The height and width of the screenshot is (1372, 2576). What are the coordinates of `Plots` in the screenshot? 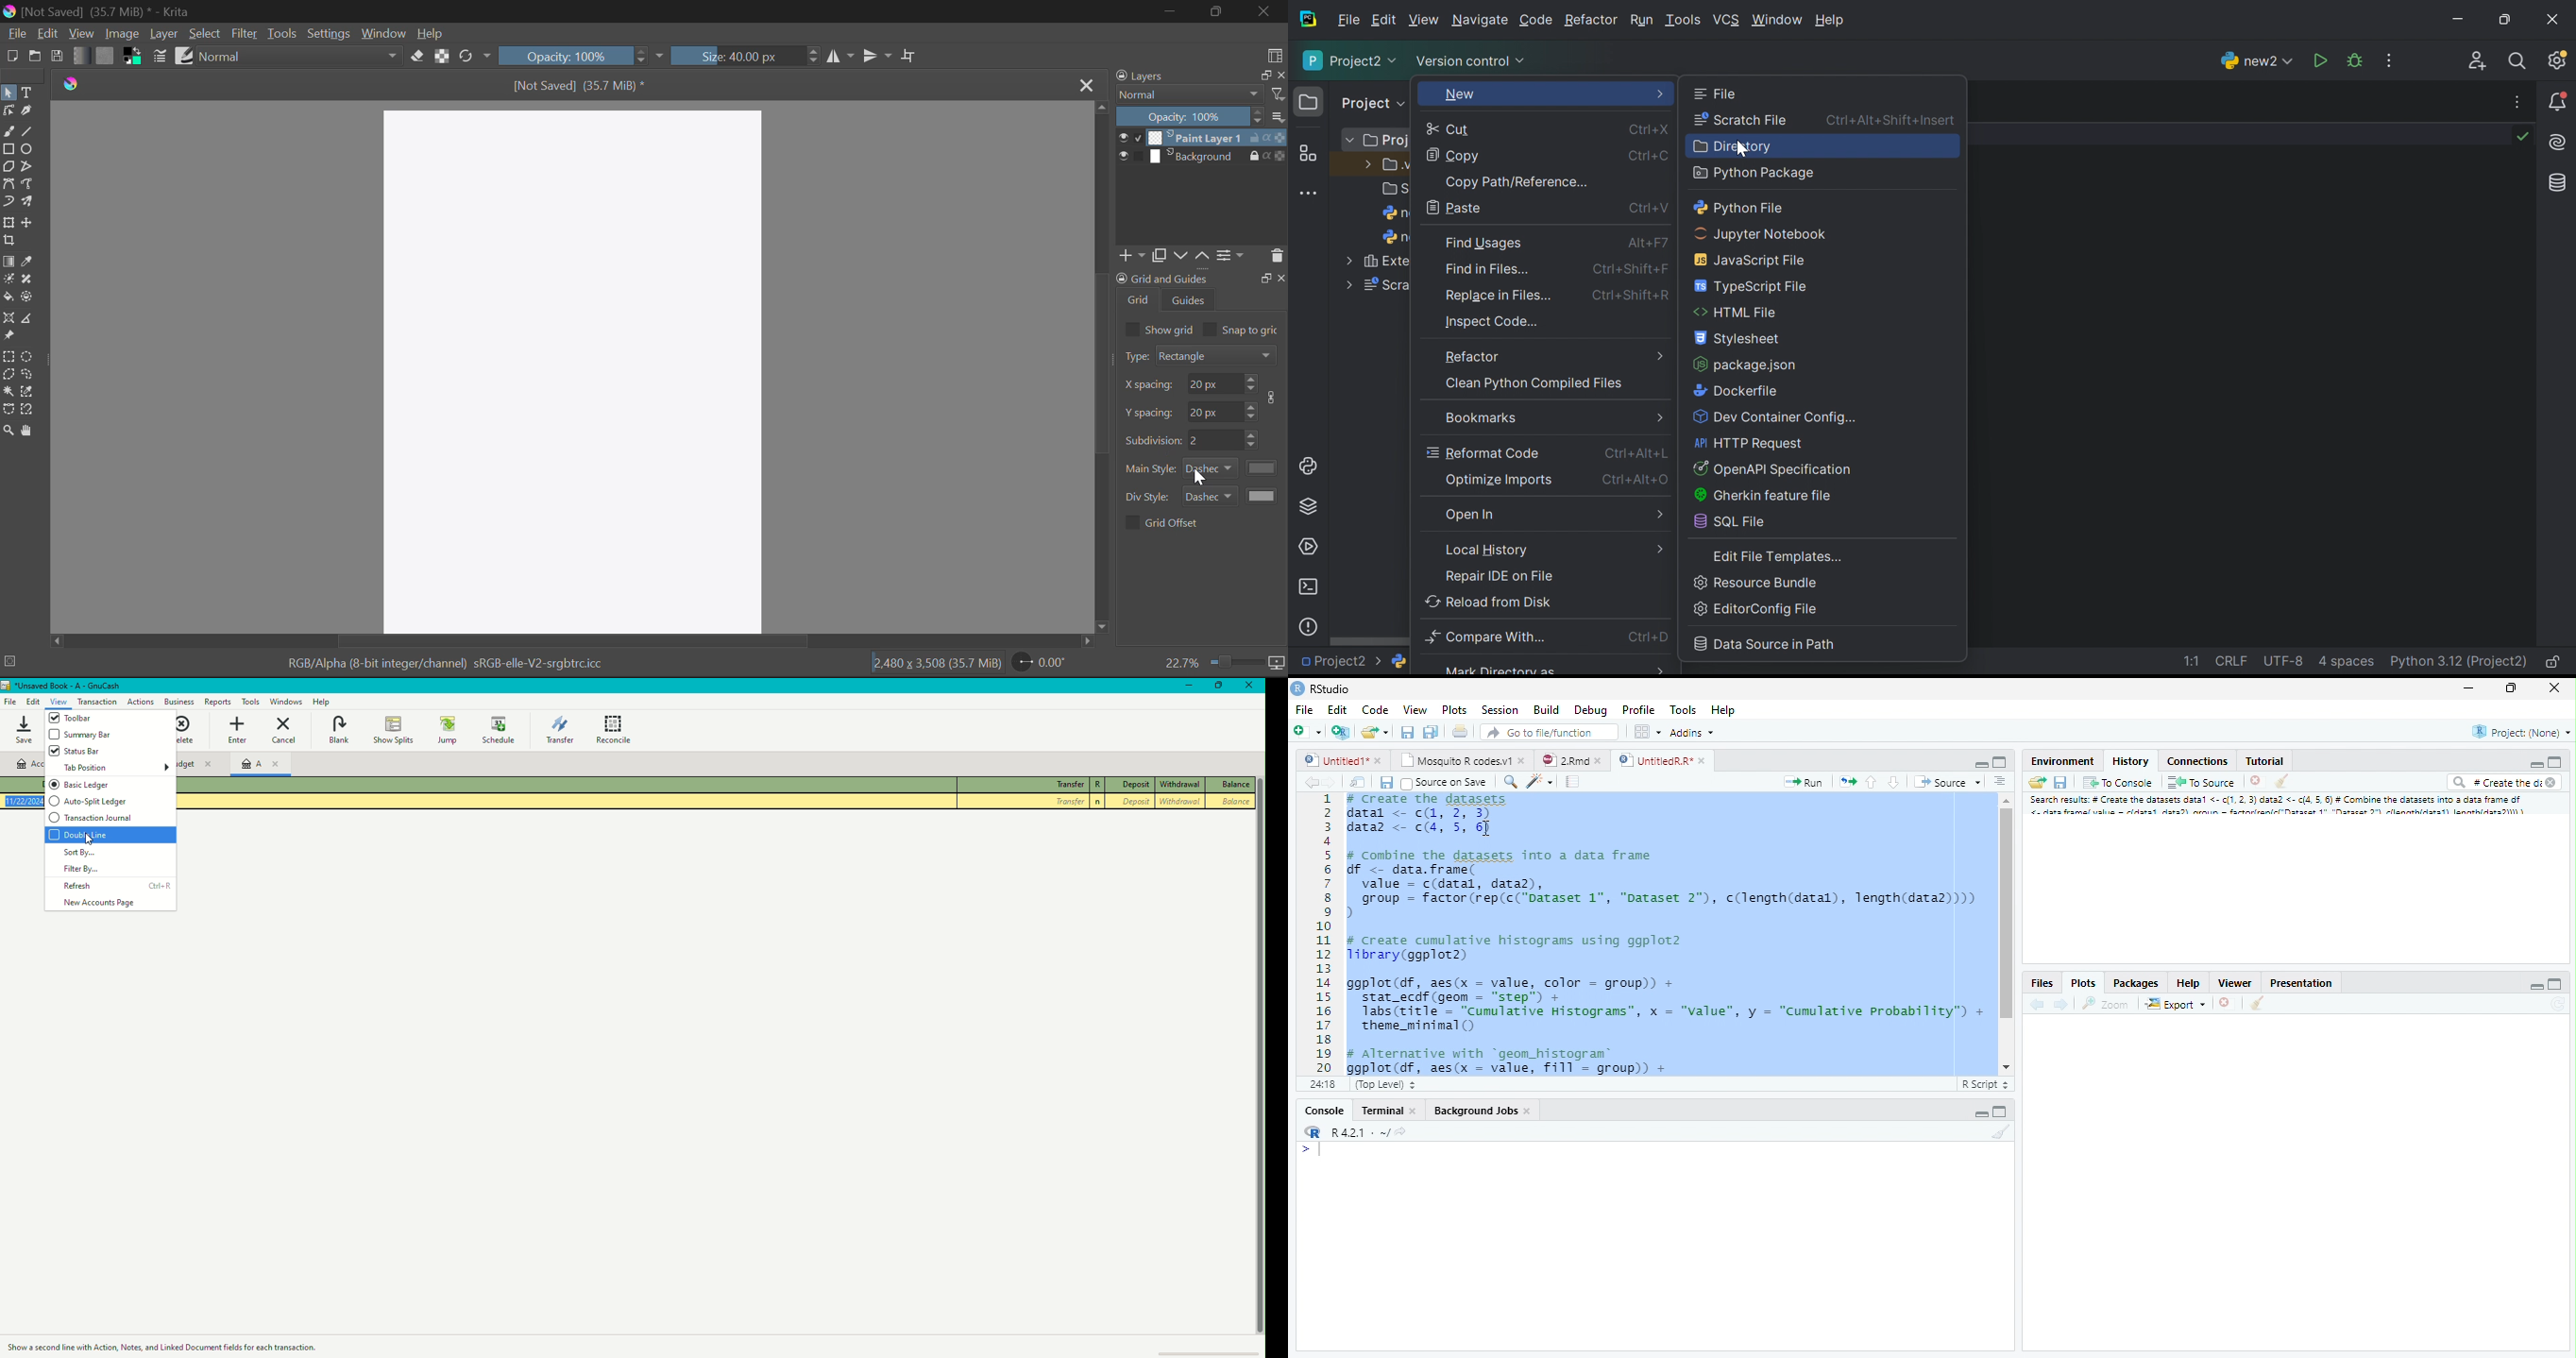 It's located at (1454, 711).